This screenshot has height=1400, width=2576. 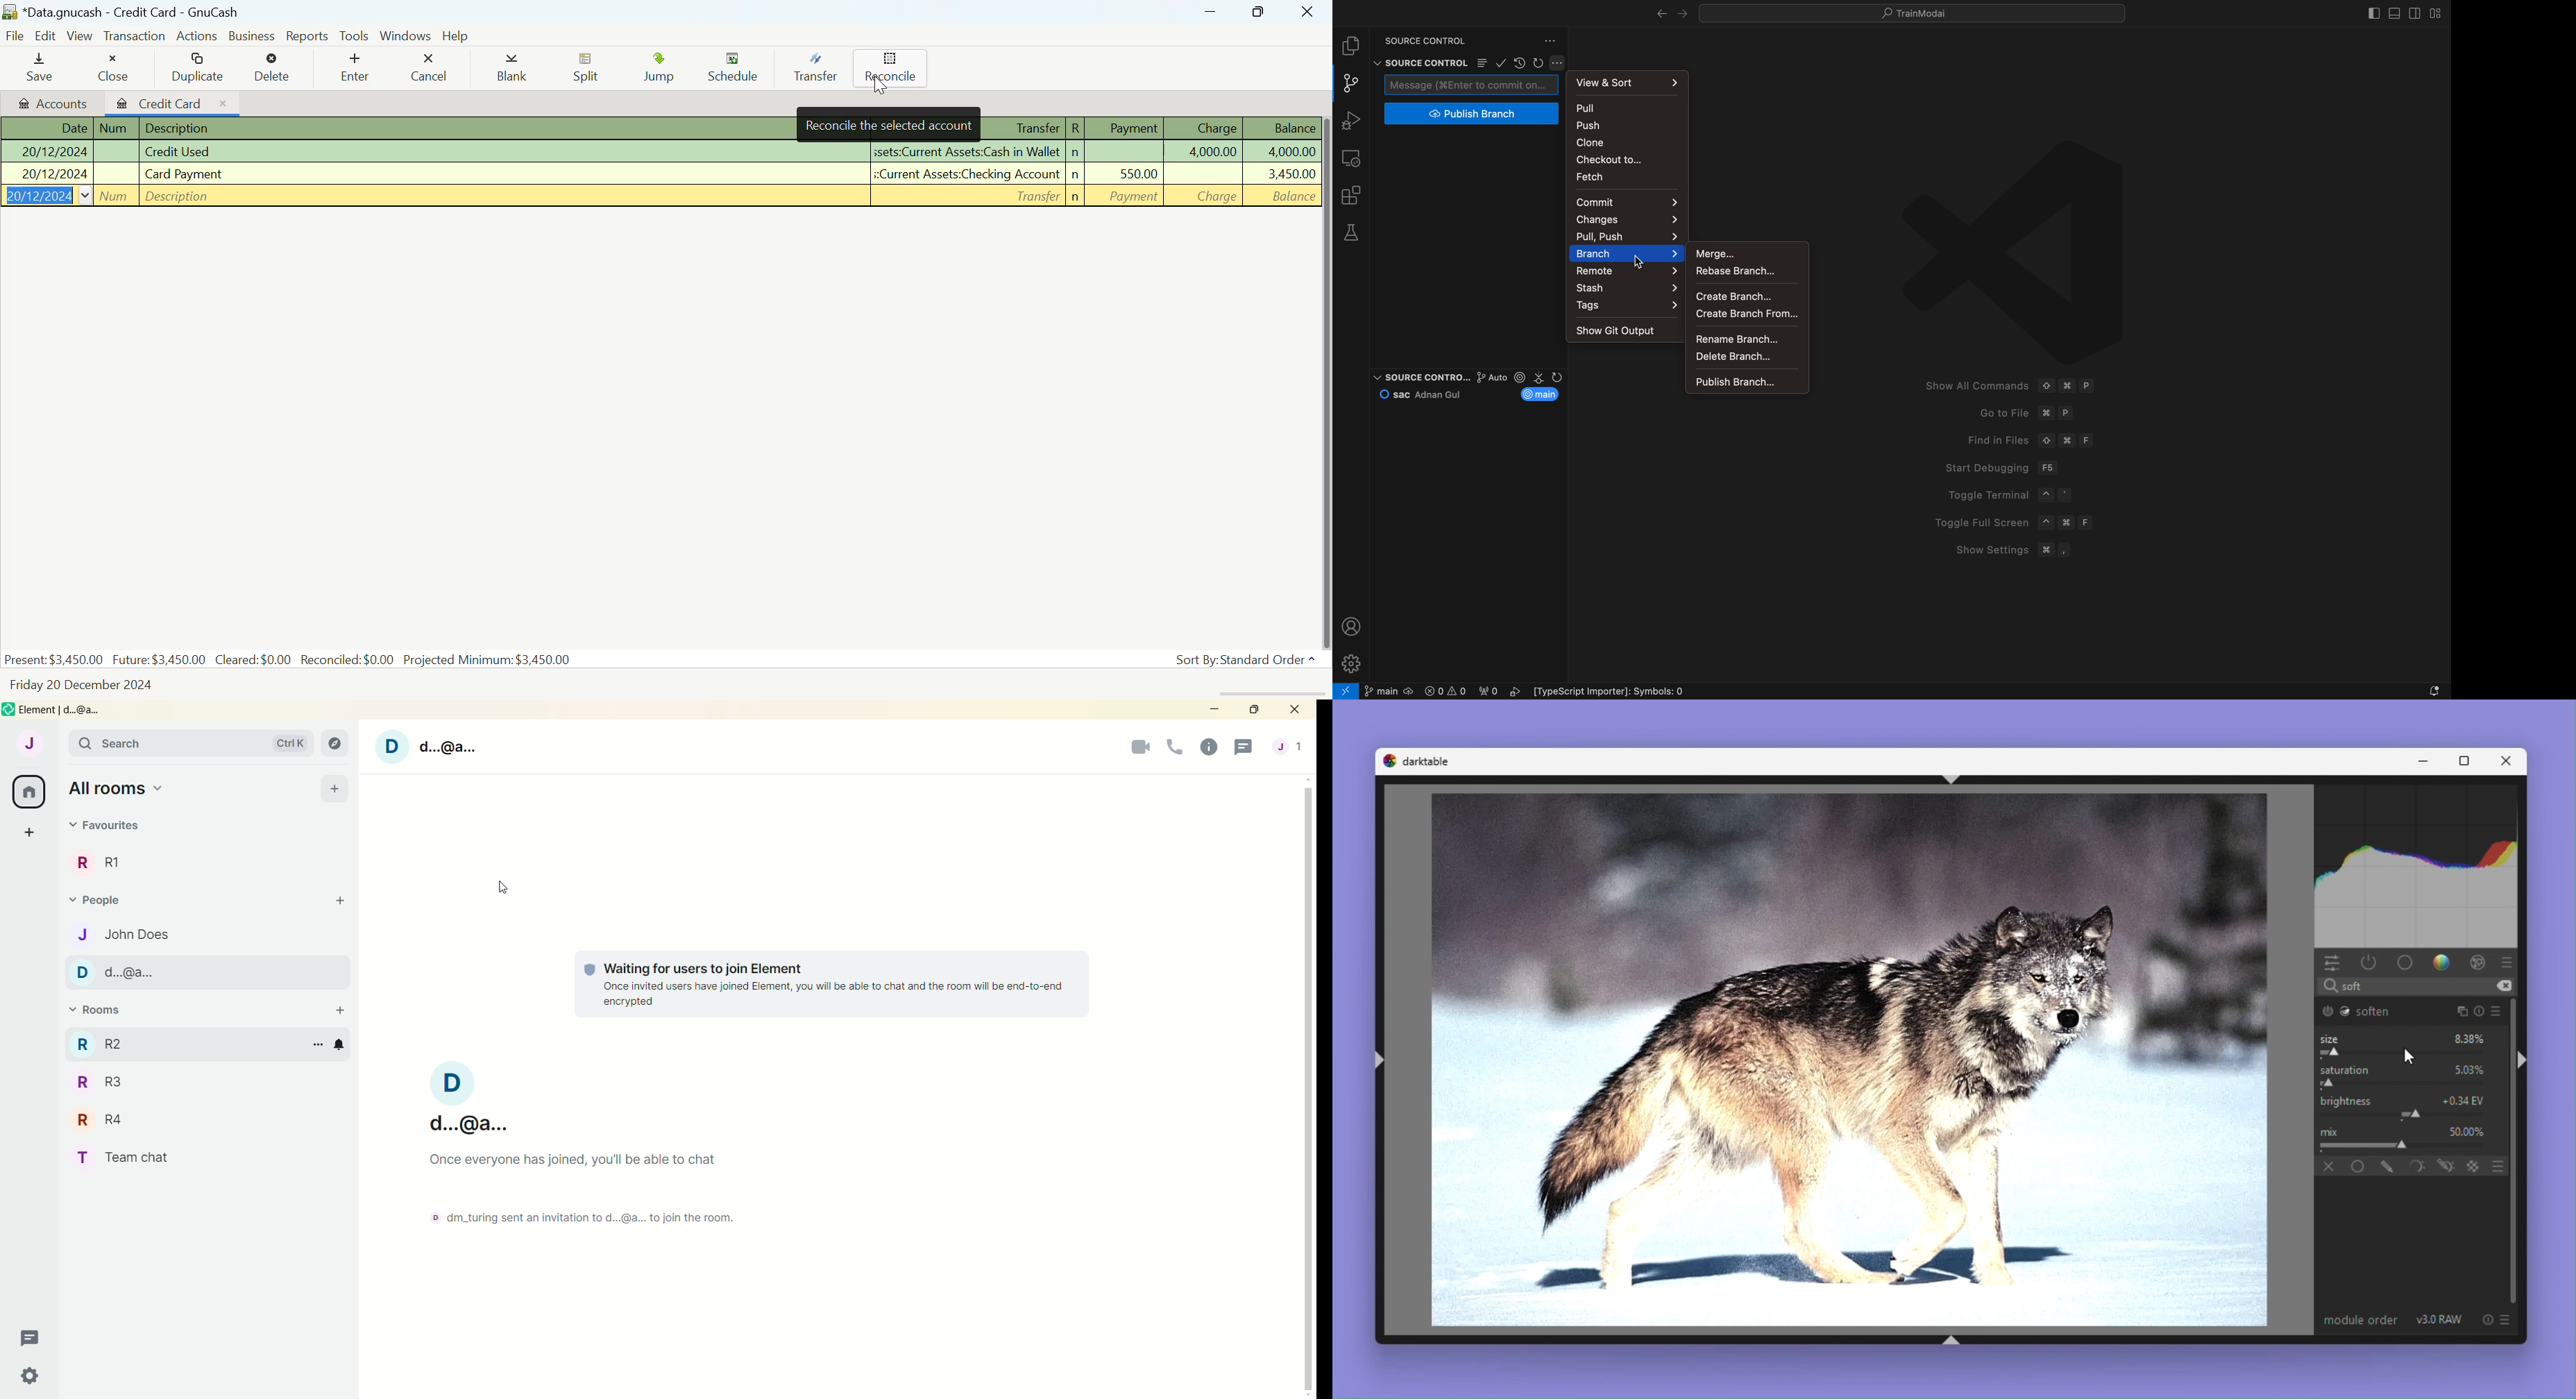 I want to click on Brightness , so click(x=2345, y=1100).